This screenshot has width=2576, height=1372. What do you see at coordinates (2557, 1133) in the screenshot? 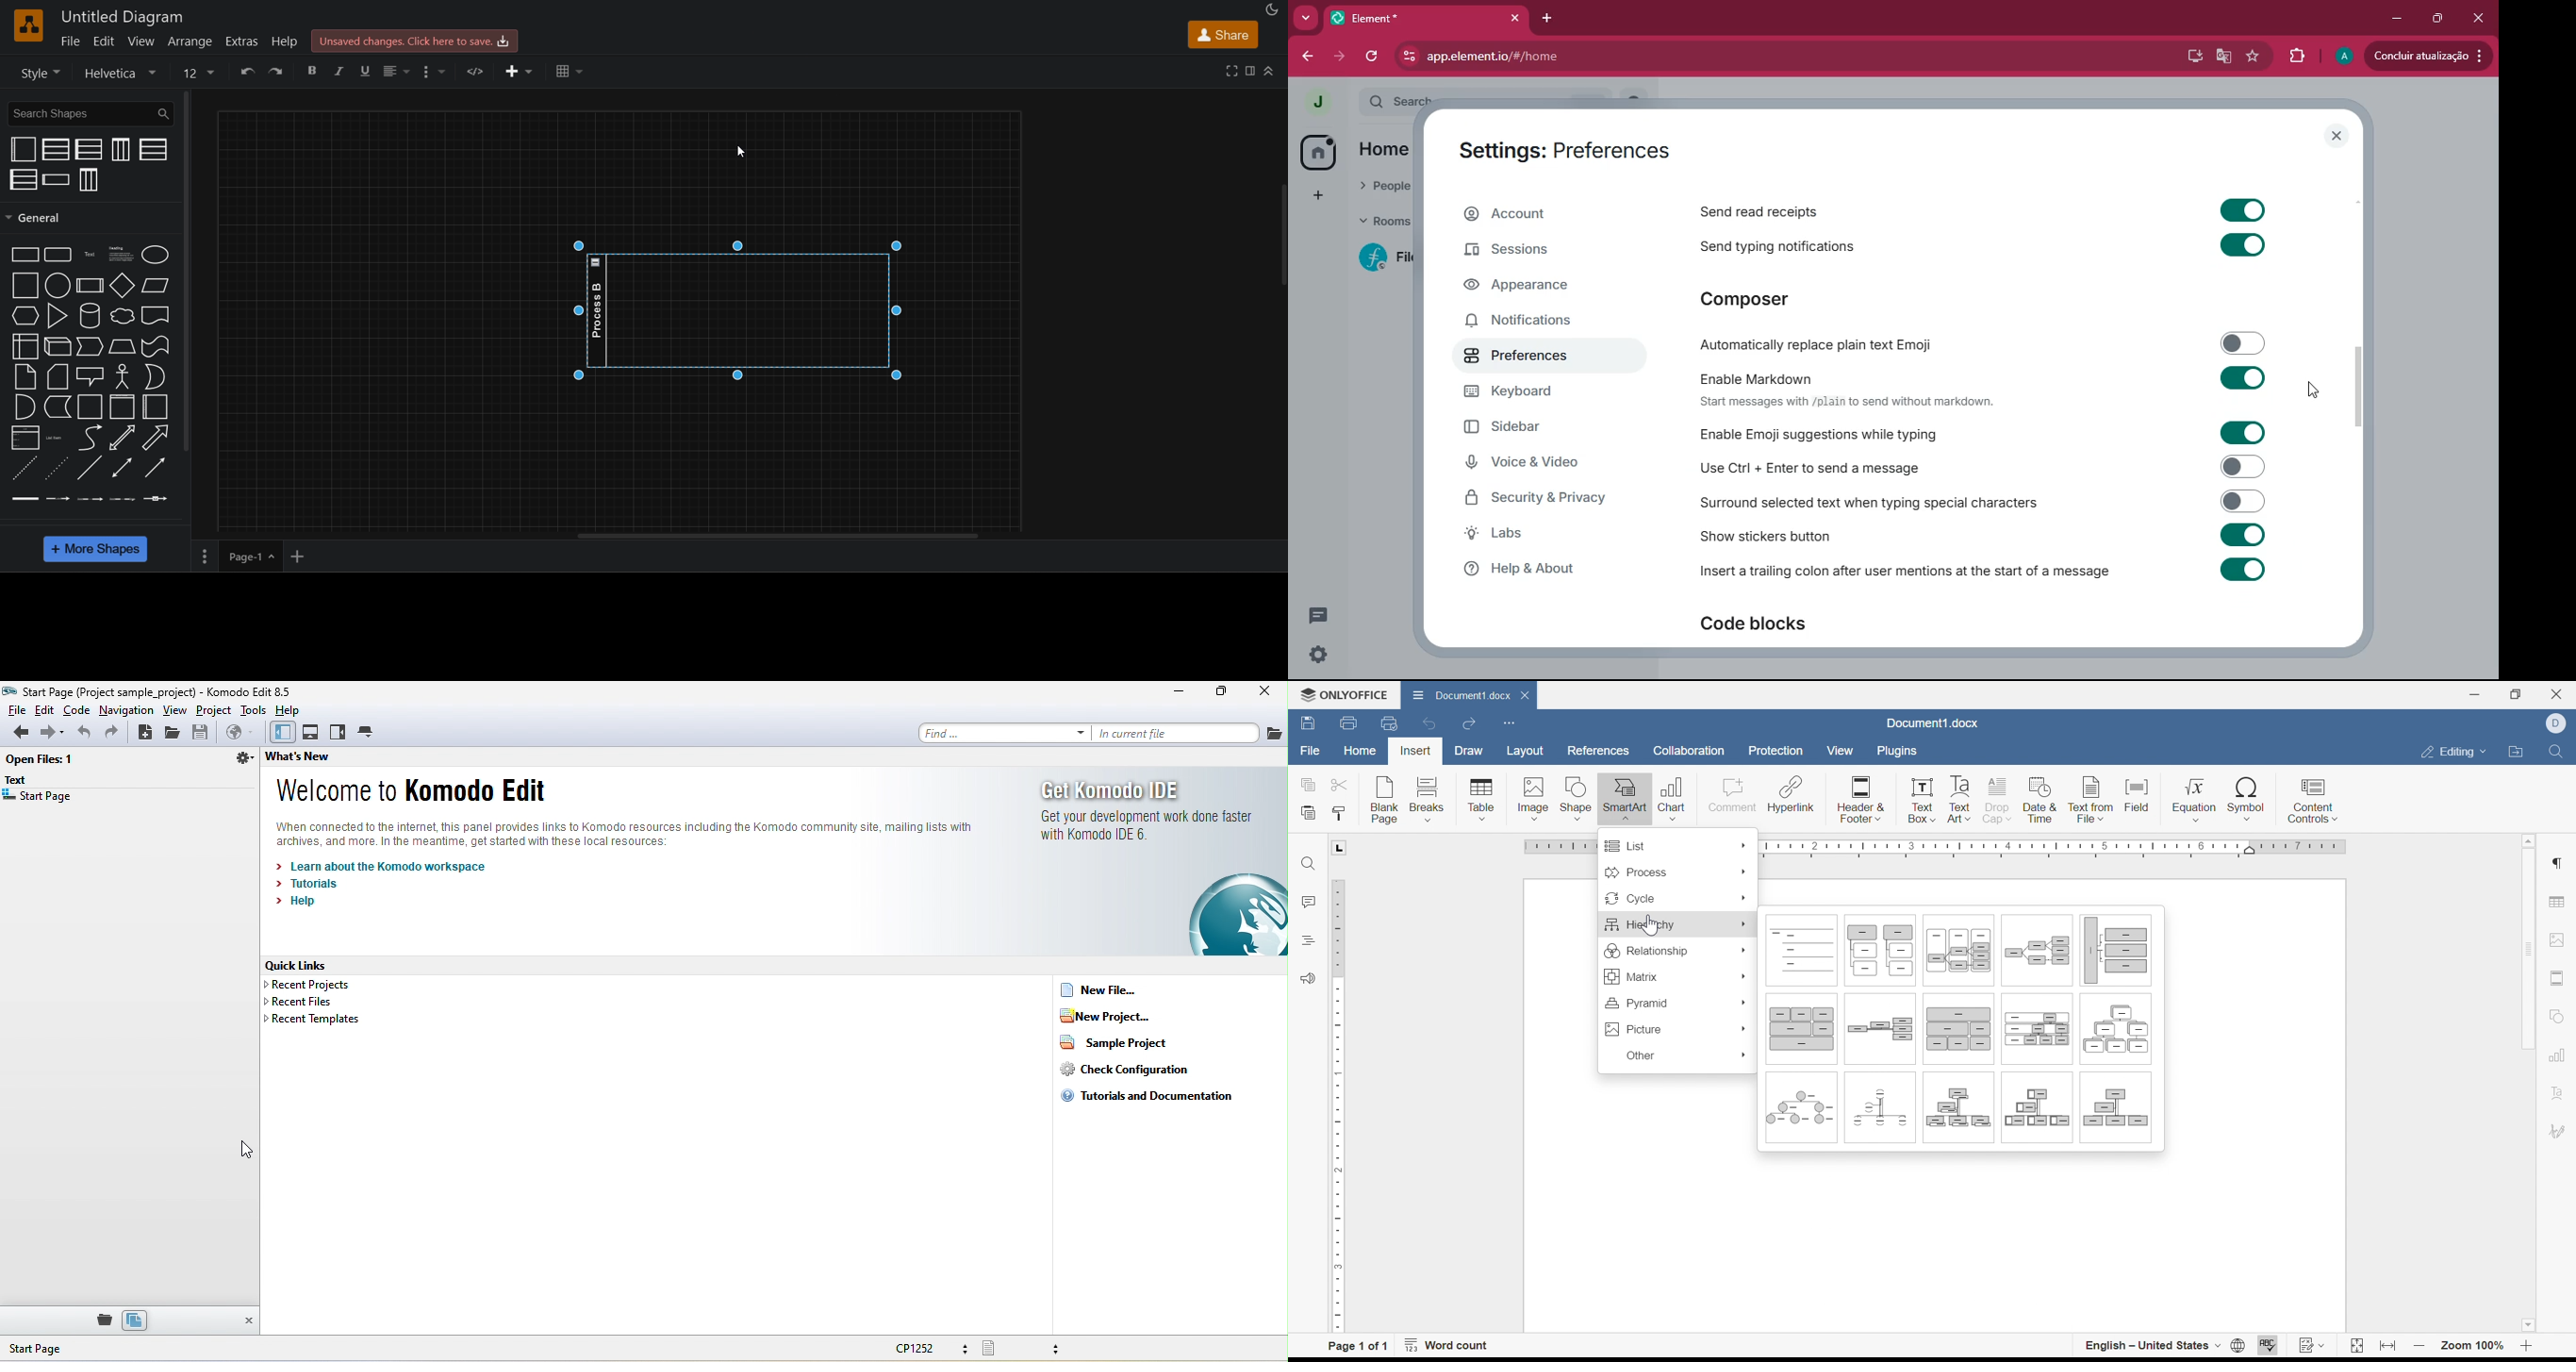
I see `Signature settings` at bounding box center [2557, 1133].